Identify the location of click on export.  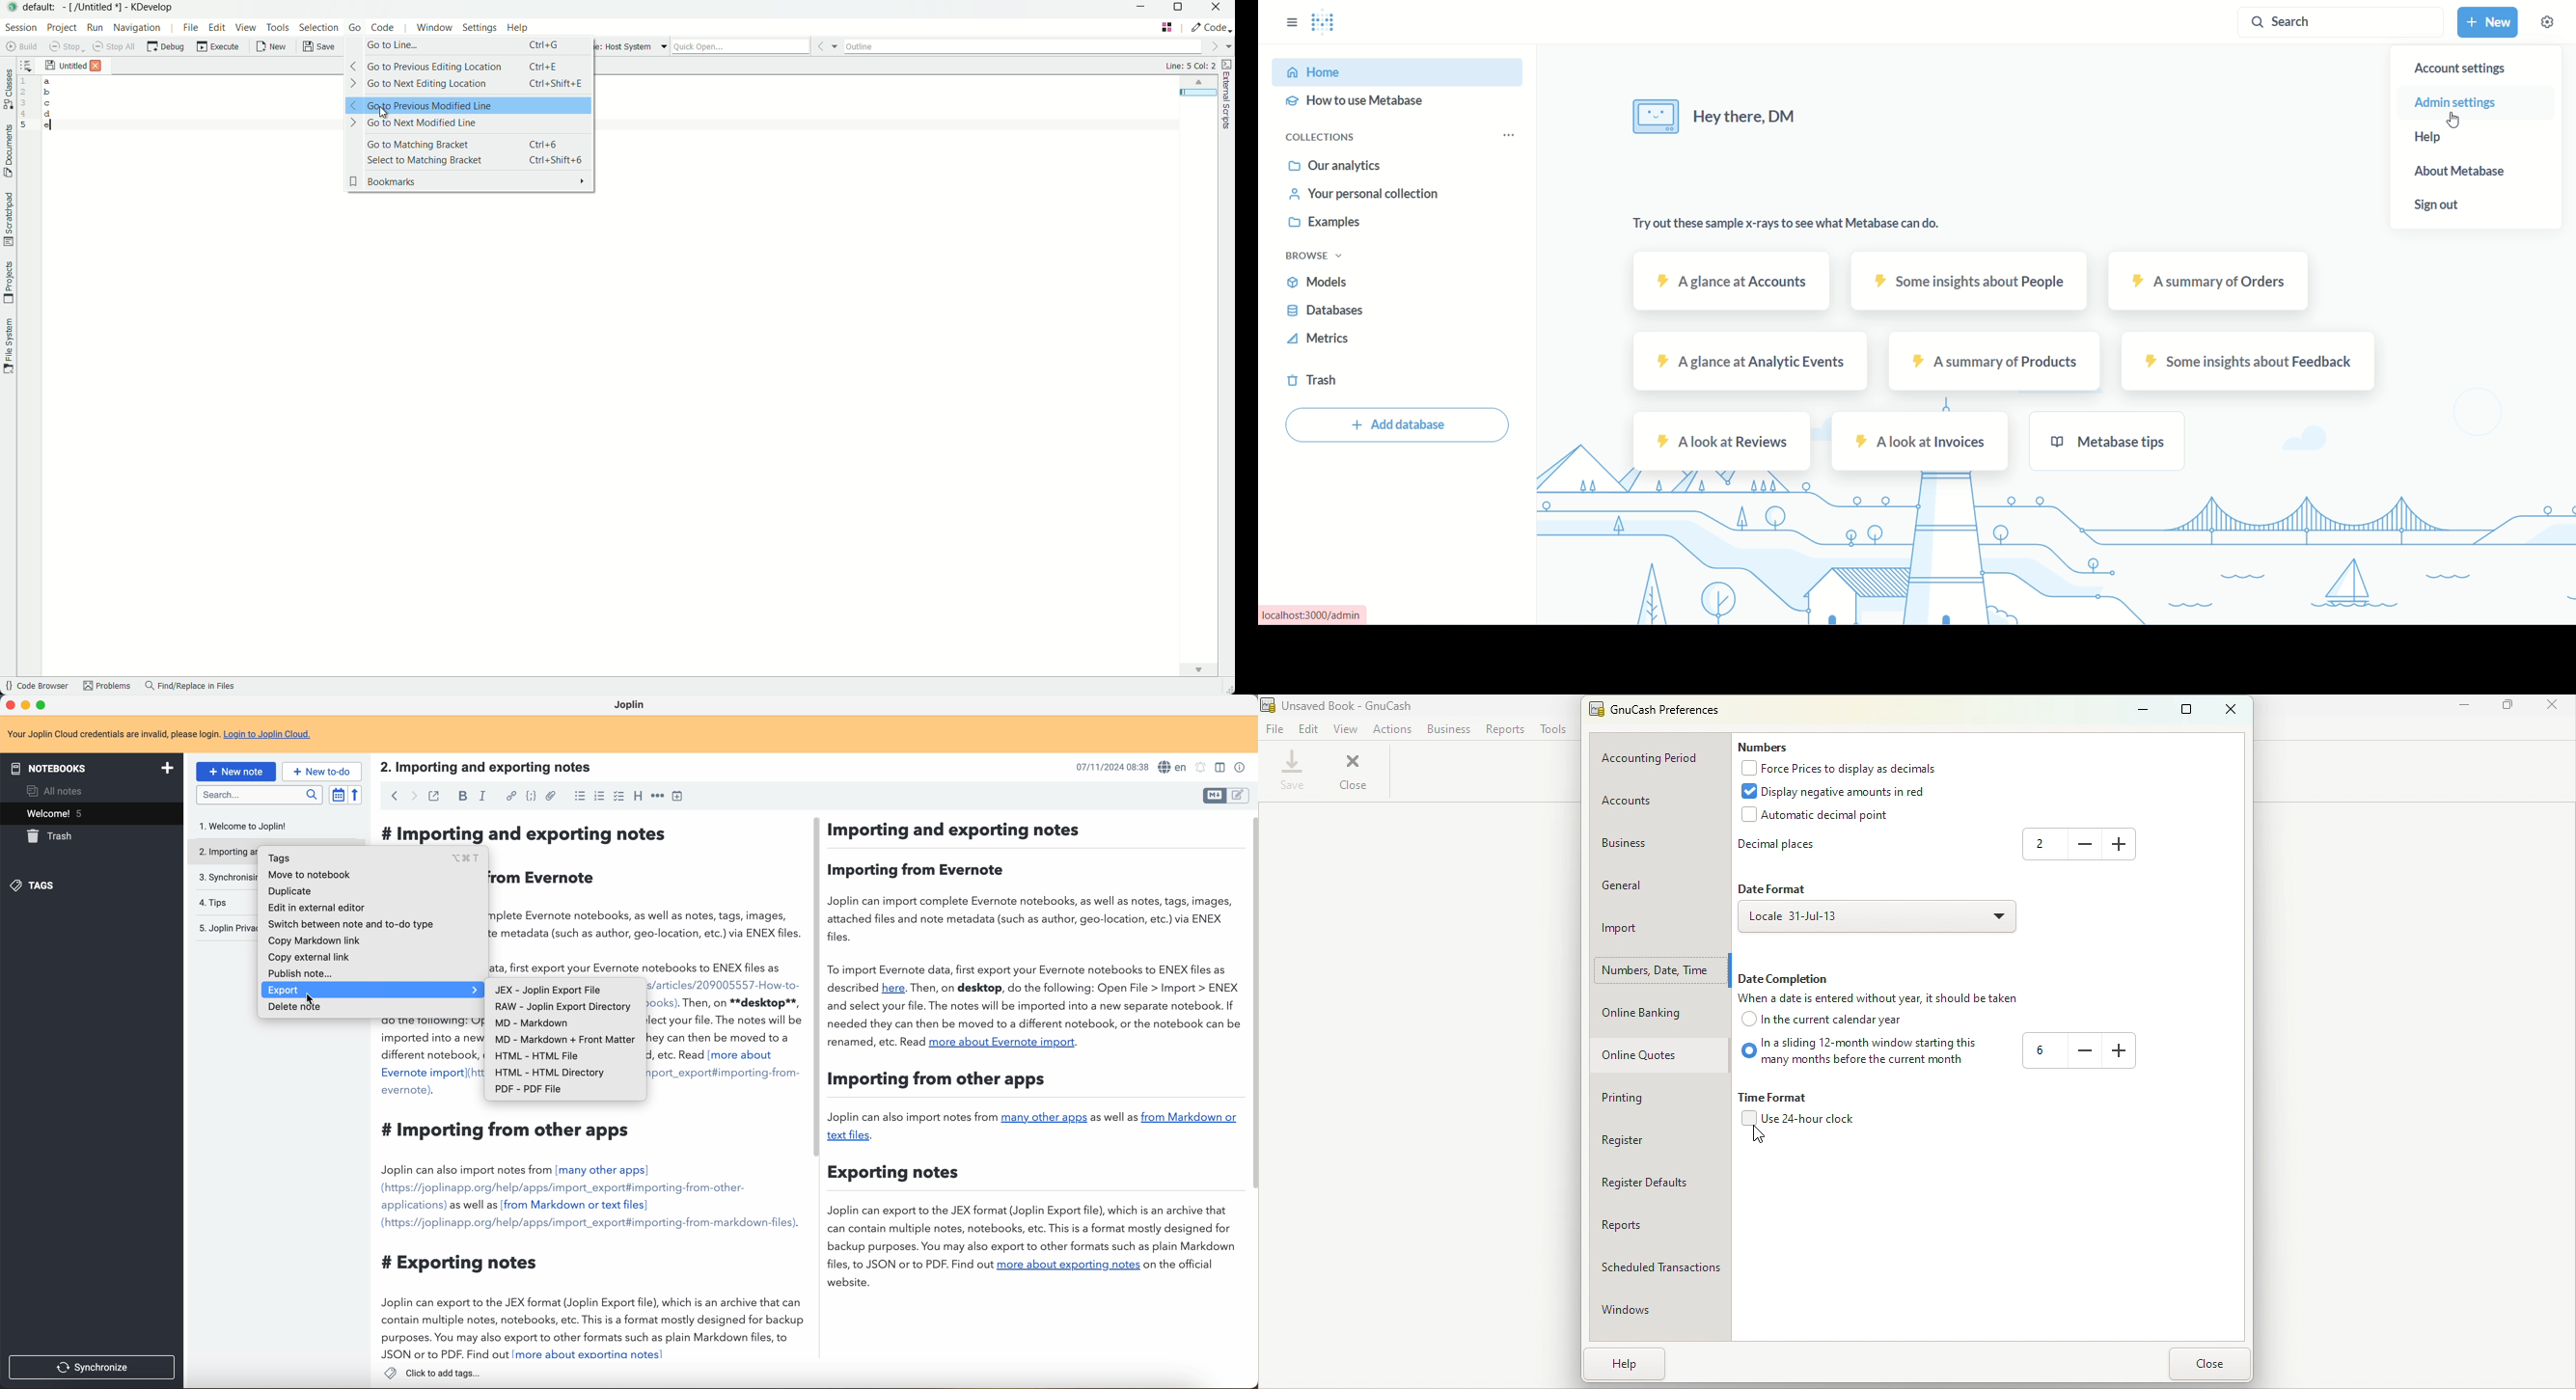
(398, 990).